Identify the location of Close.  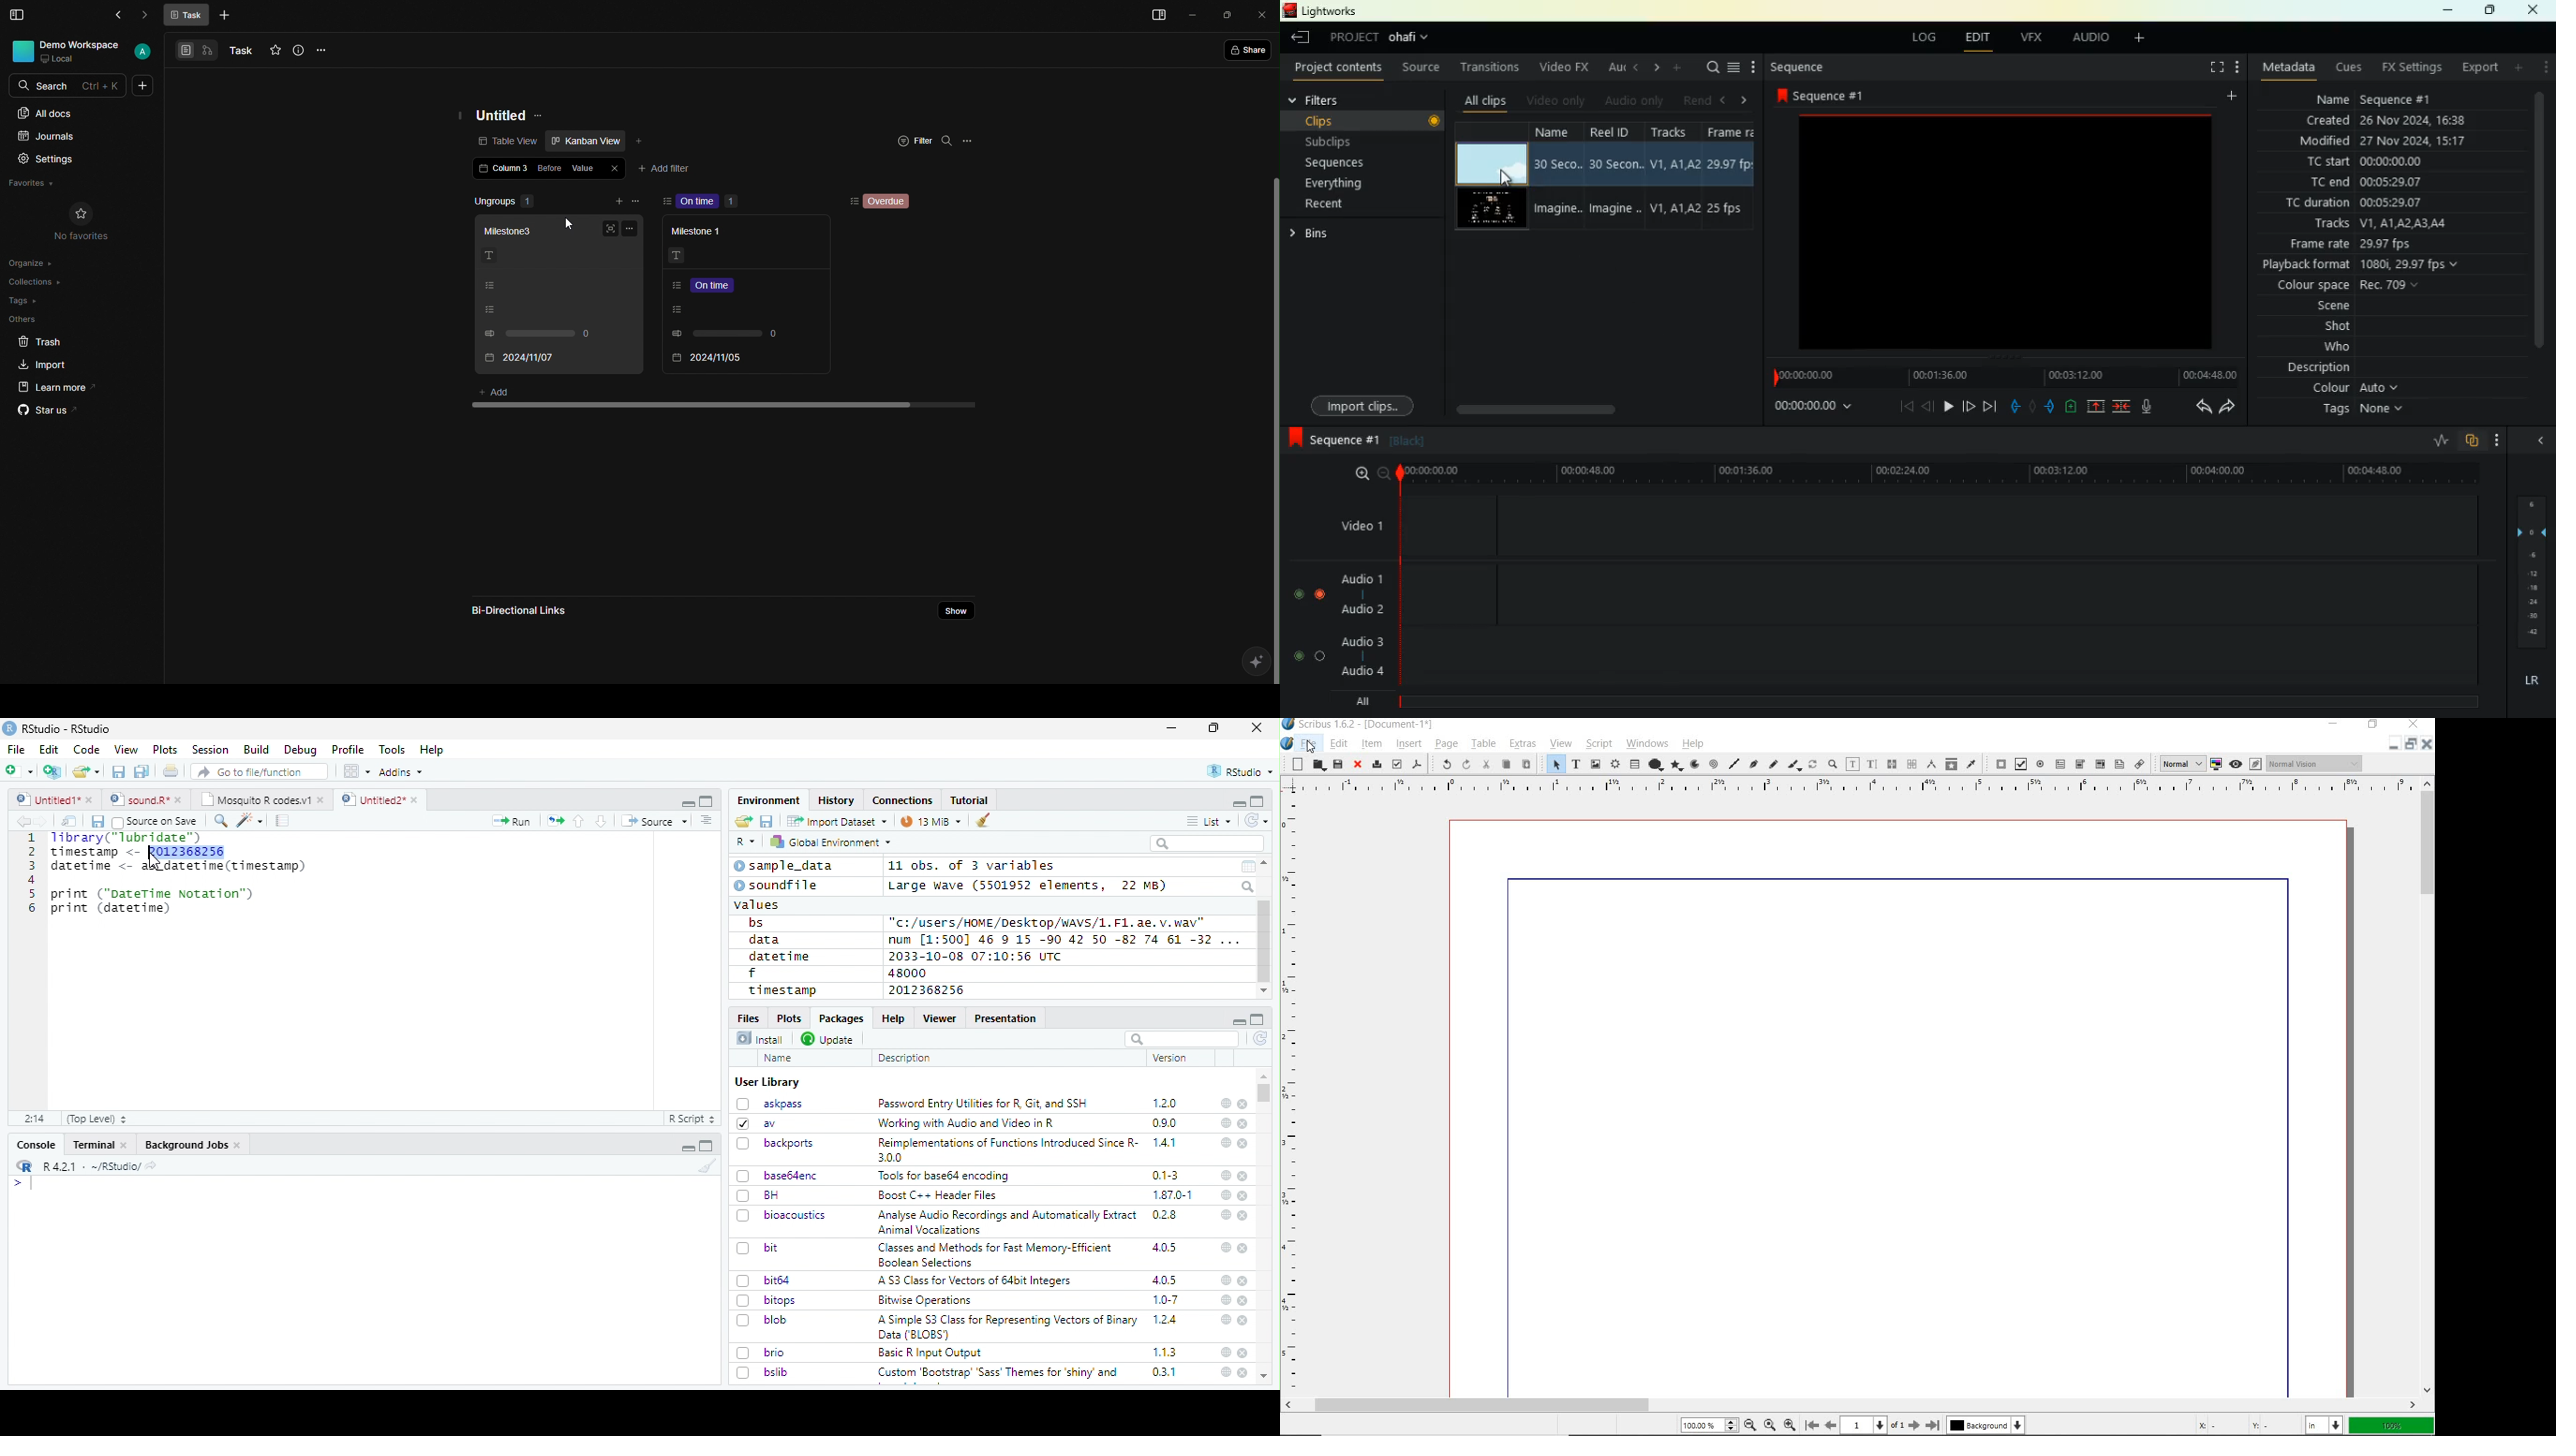
(2429, 743).